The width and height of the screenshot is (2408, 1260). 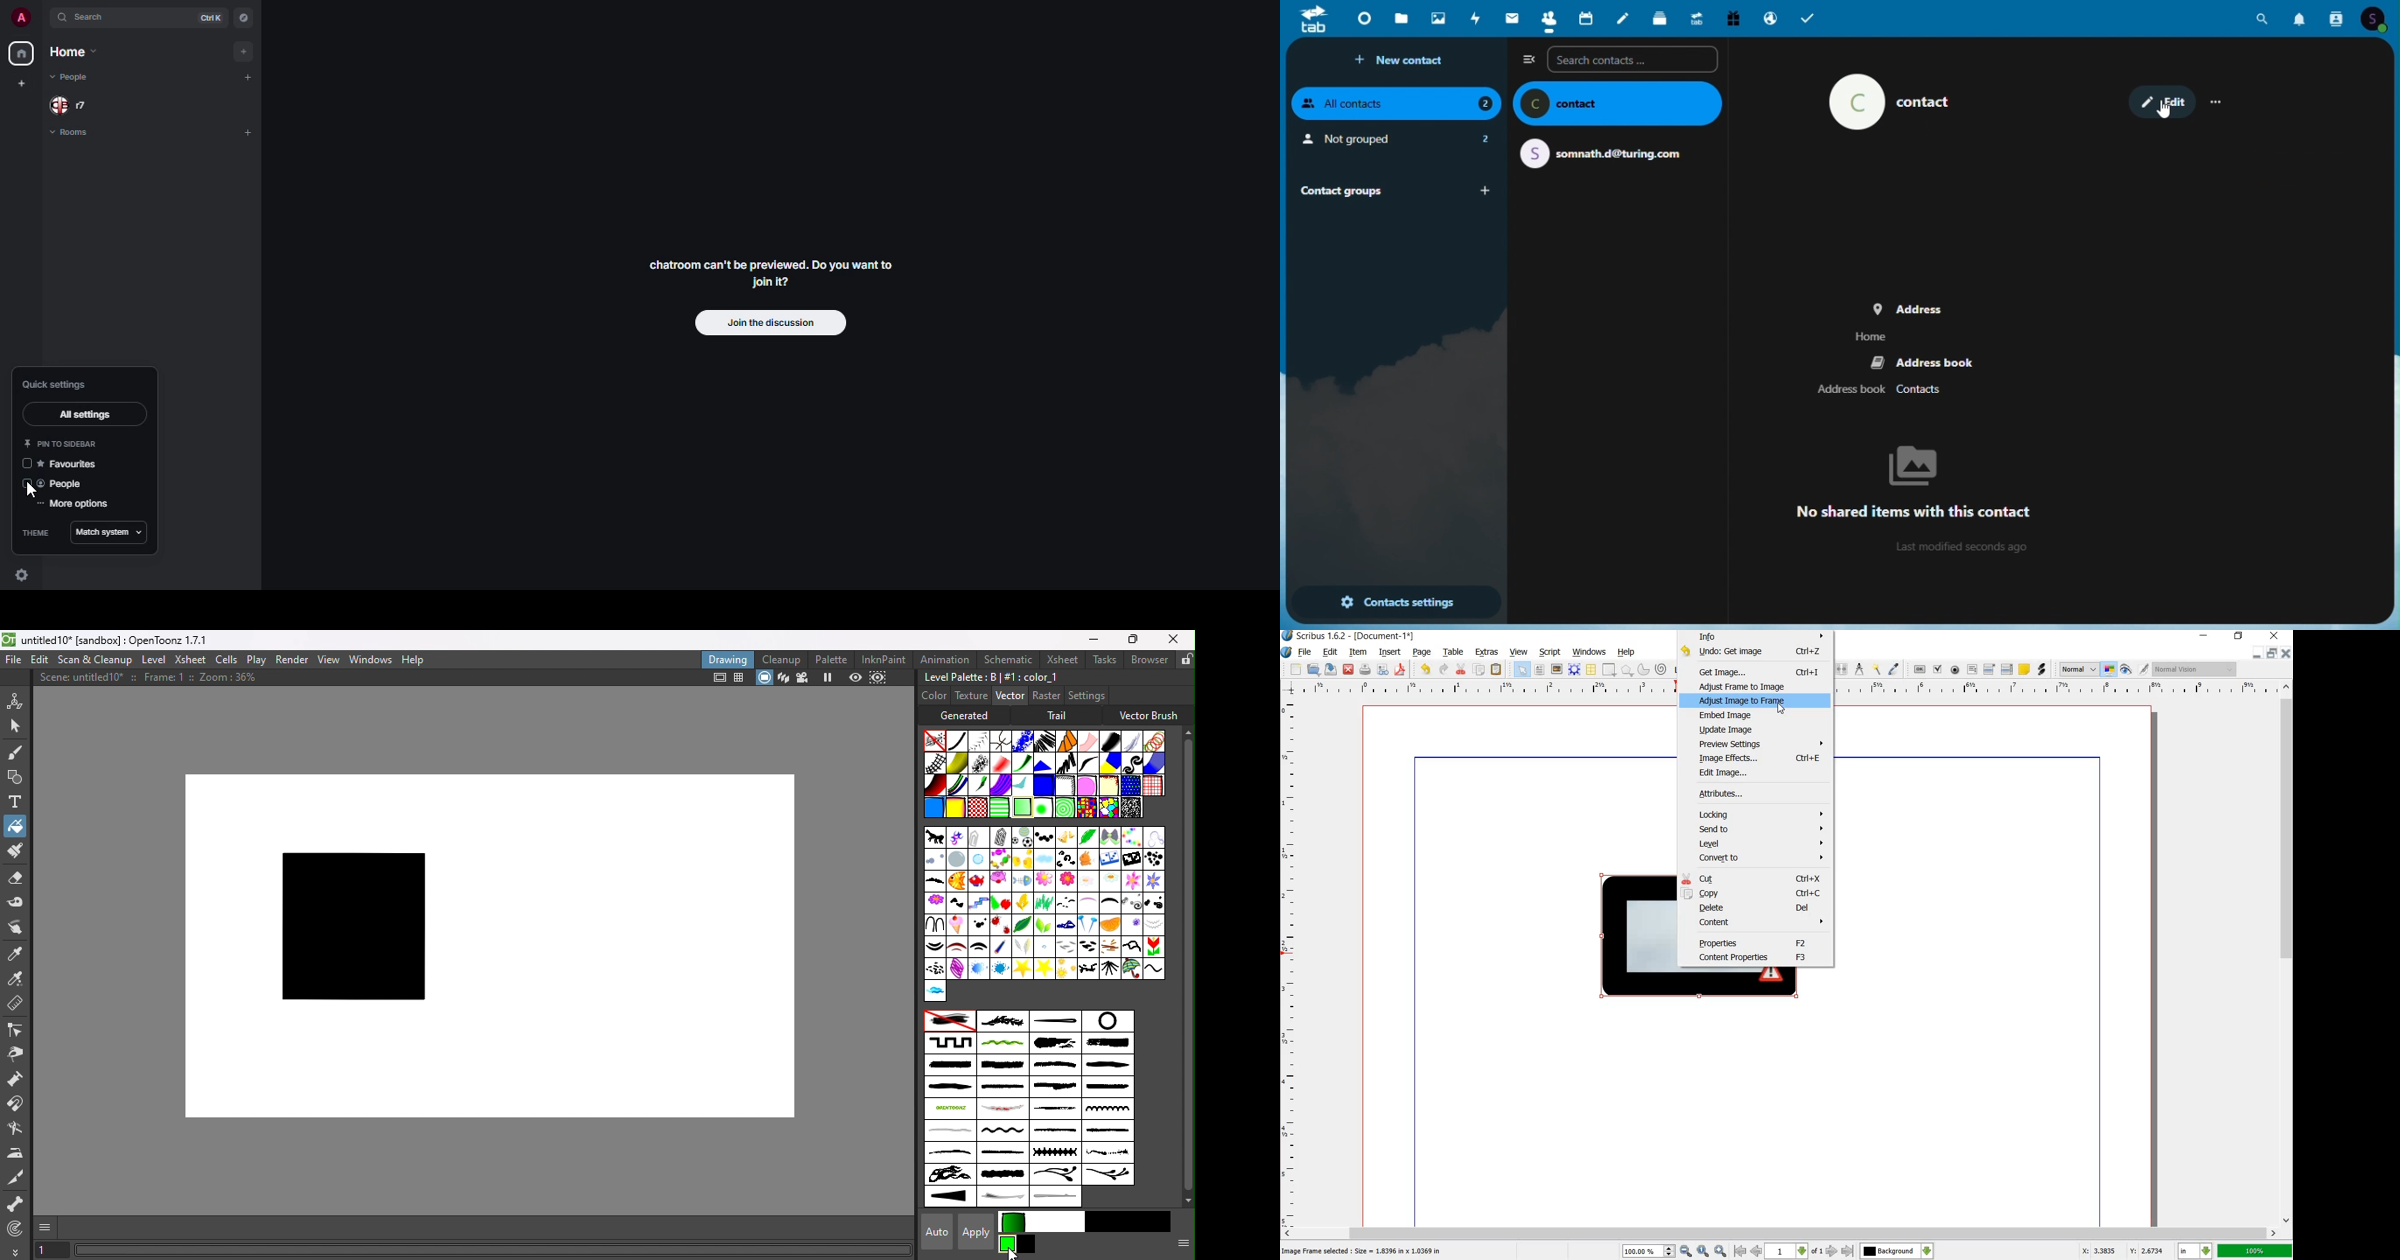 What do you see at coordinates (1305, 654) in the screenshot?
I see `file` at bounding box center [1305, 654].